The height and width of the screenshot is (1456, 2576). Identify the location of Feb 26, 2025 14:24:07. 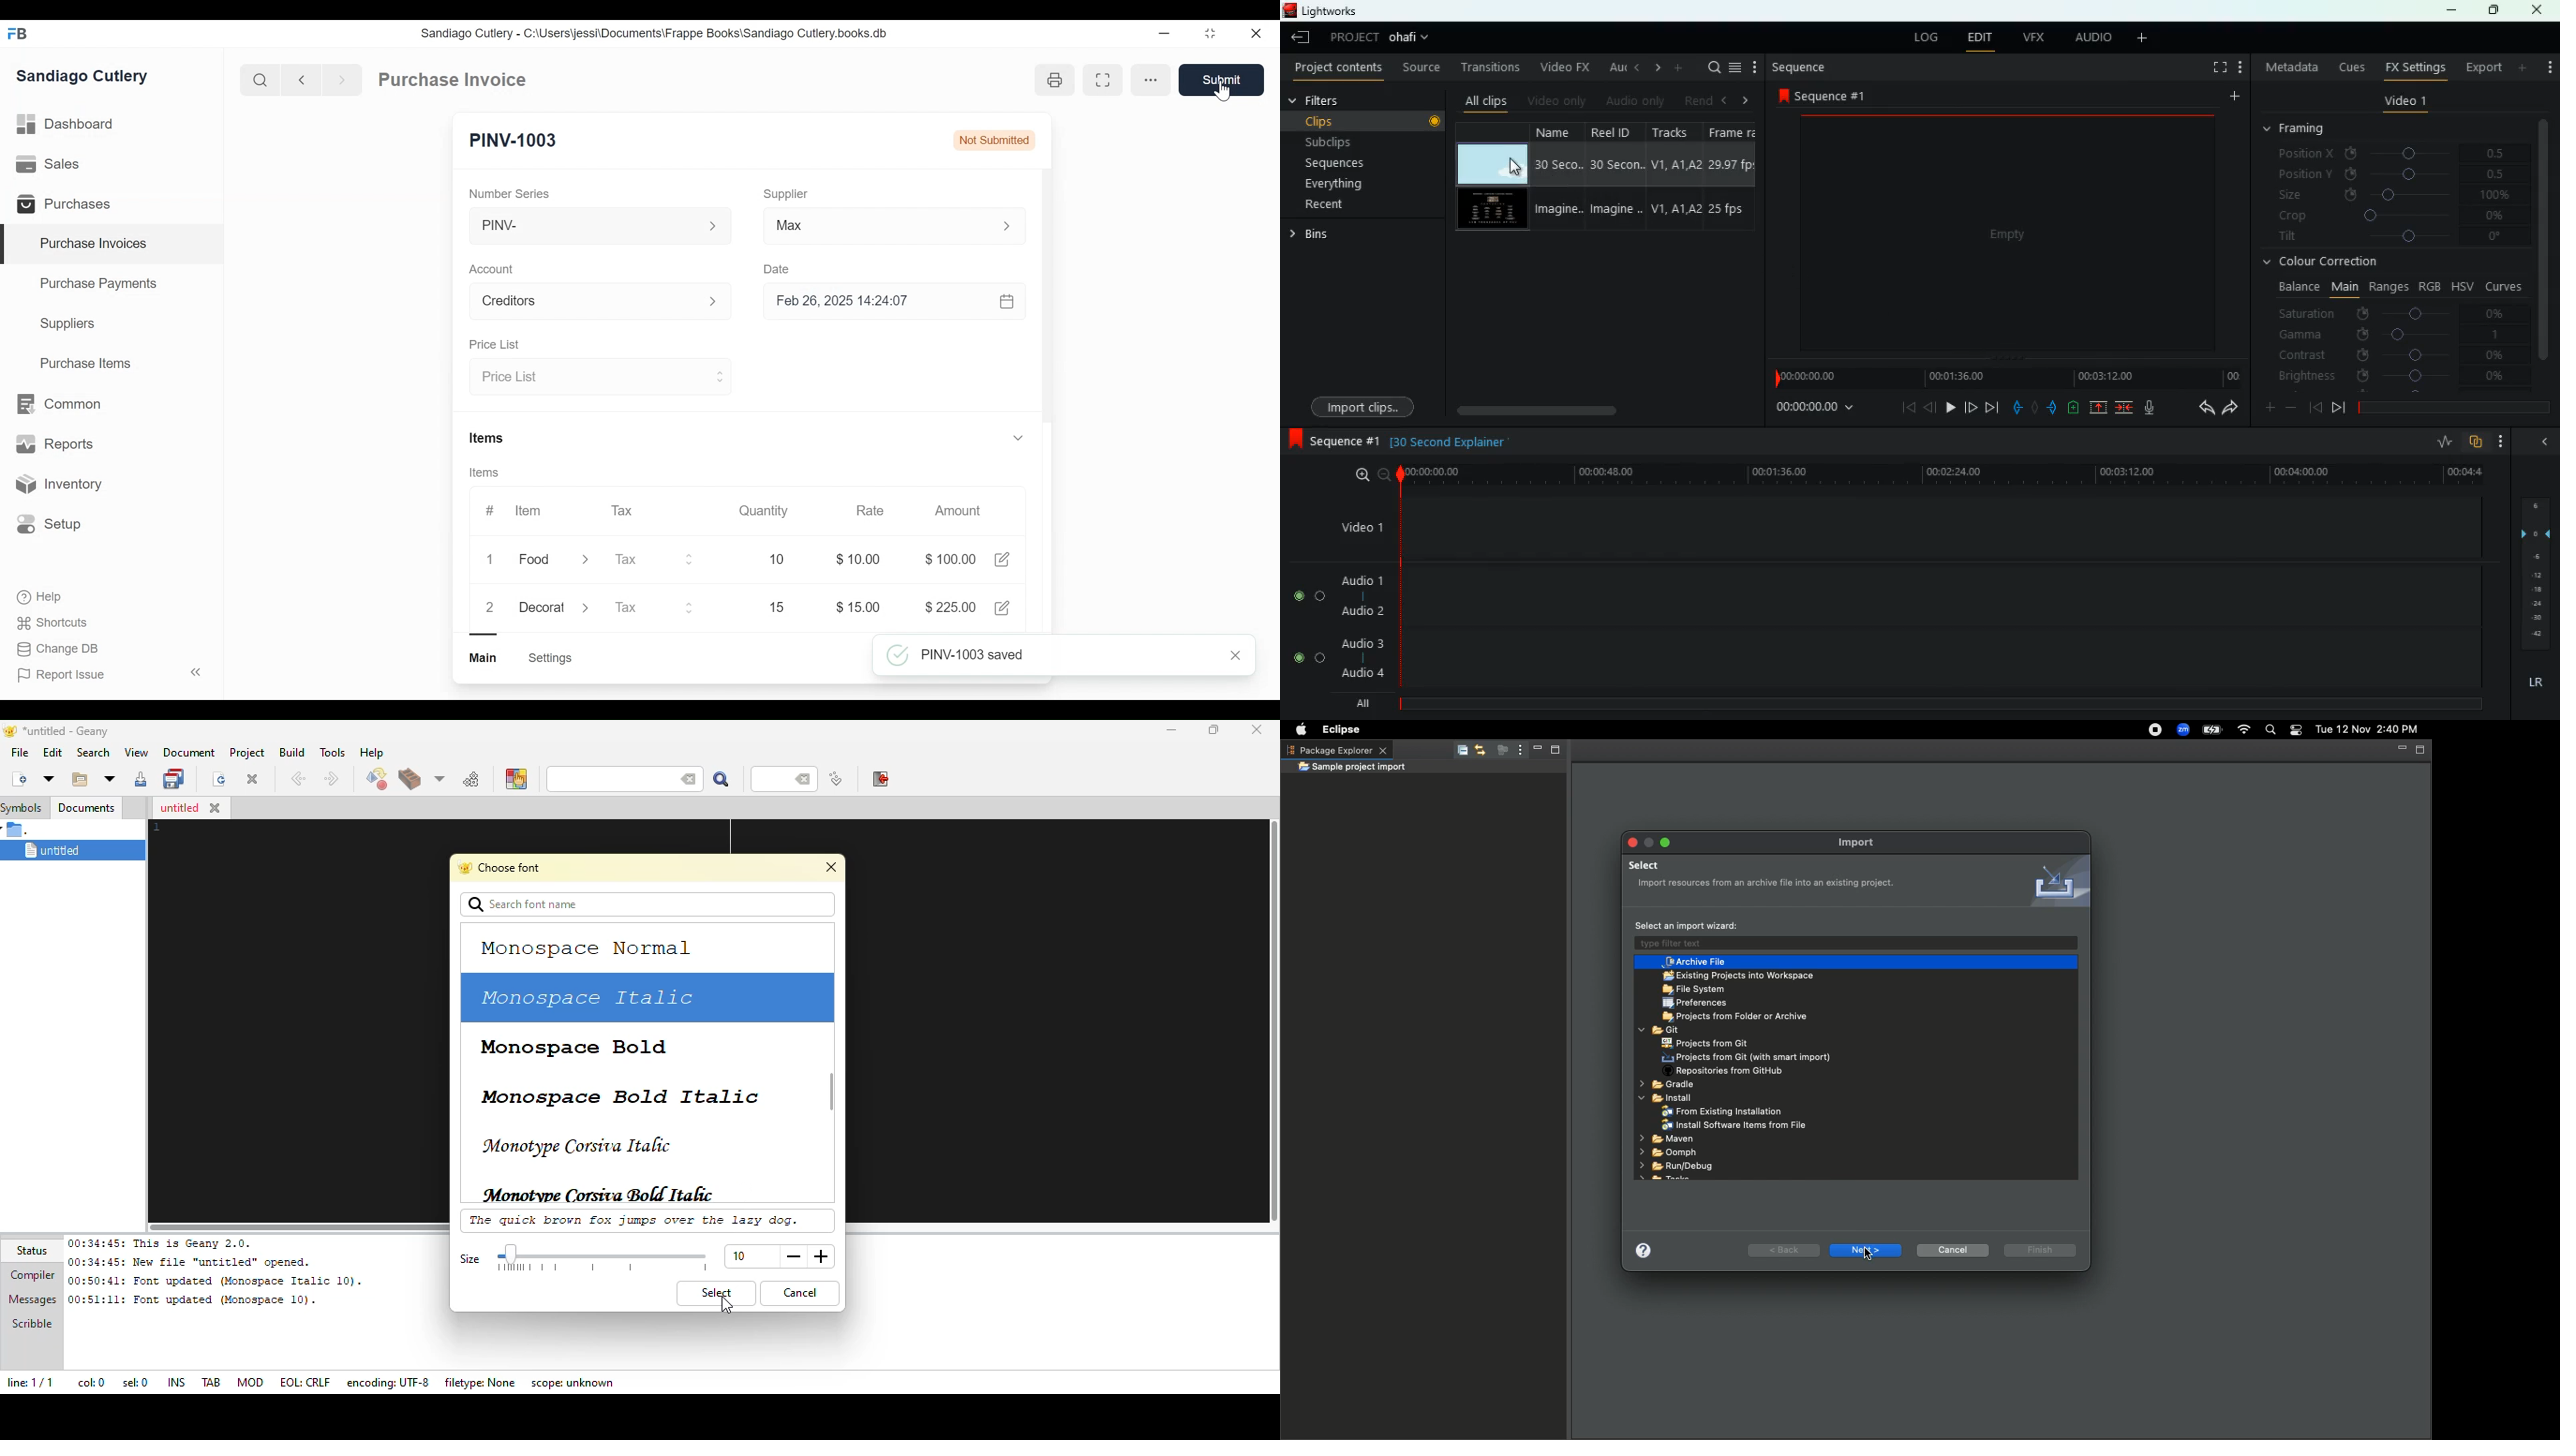
(887, 301).